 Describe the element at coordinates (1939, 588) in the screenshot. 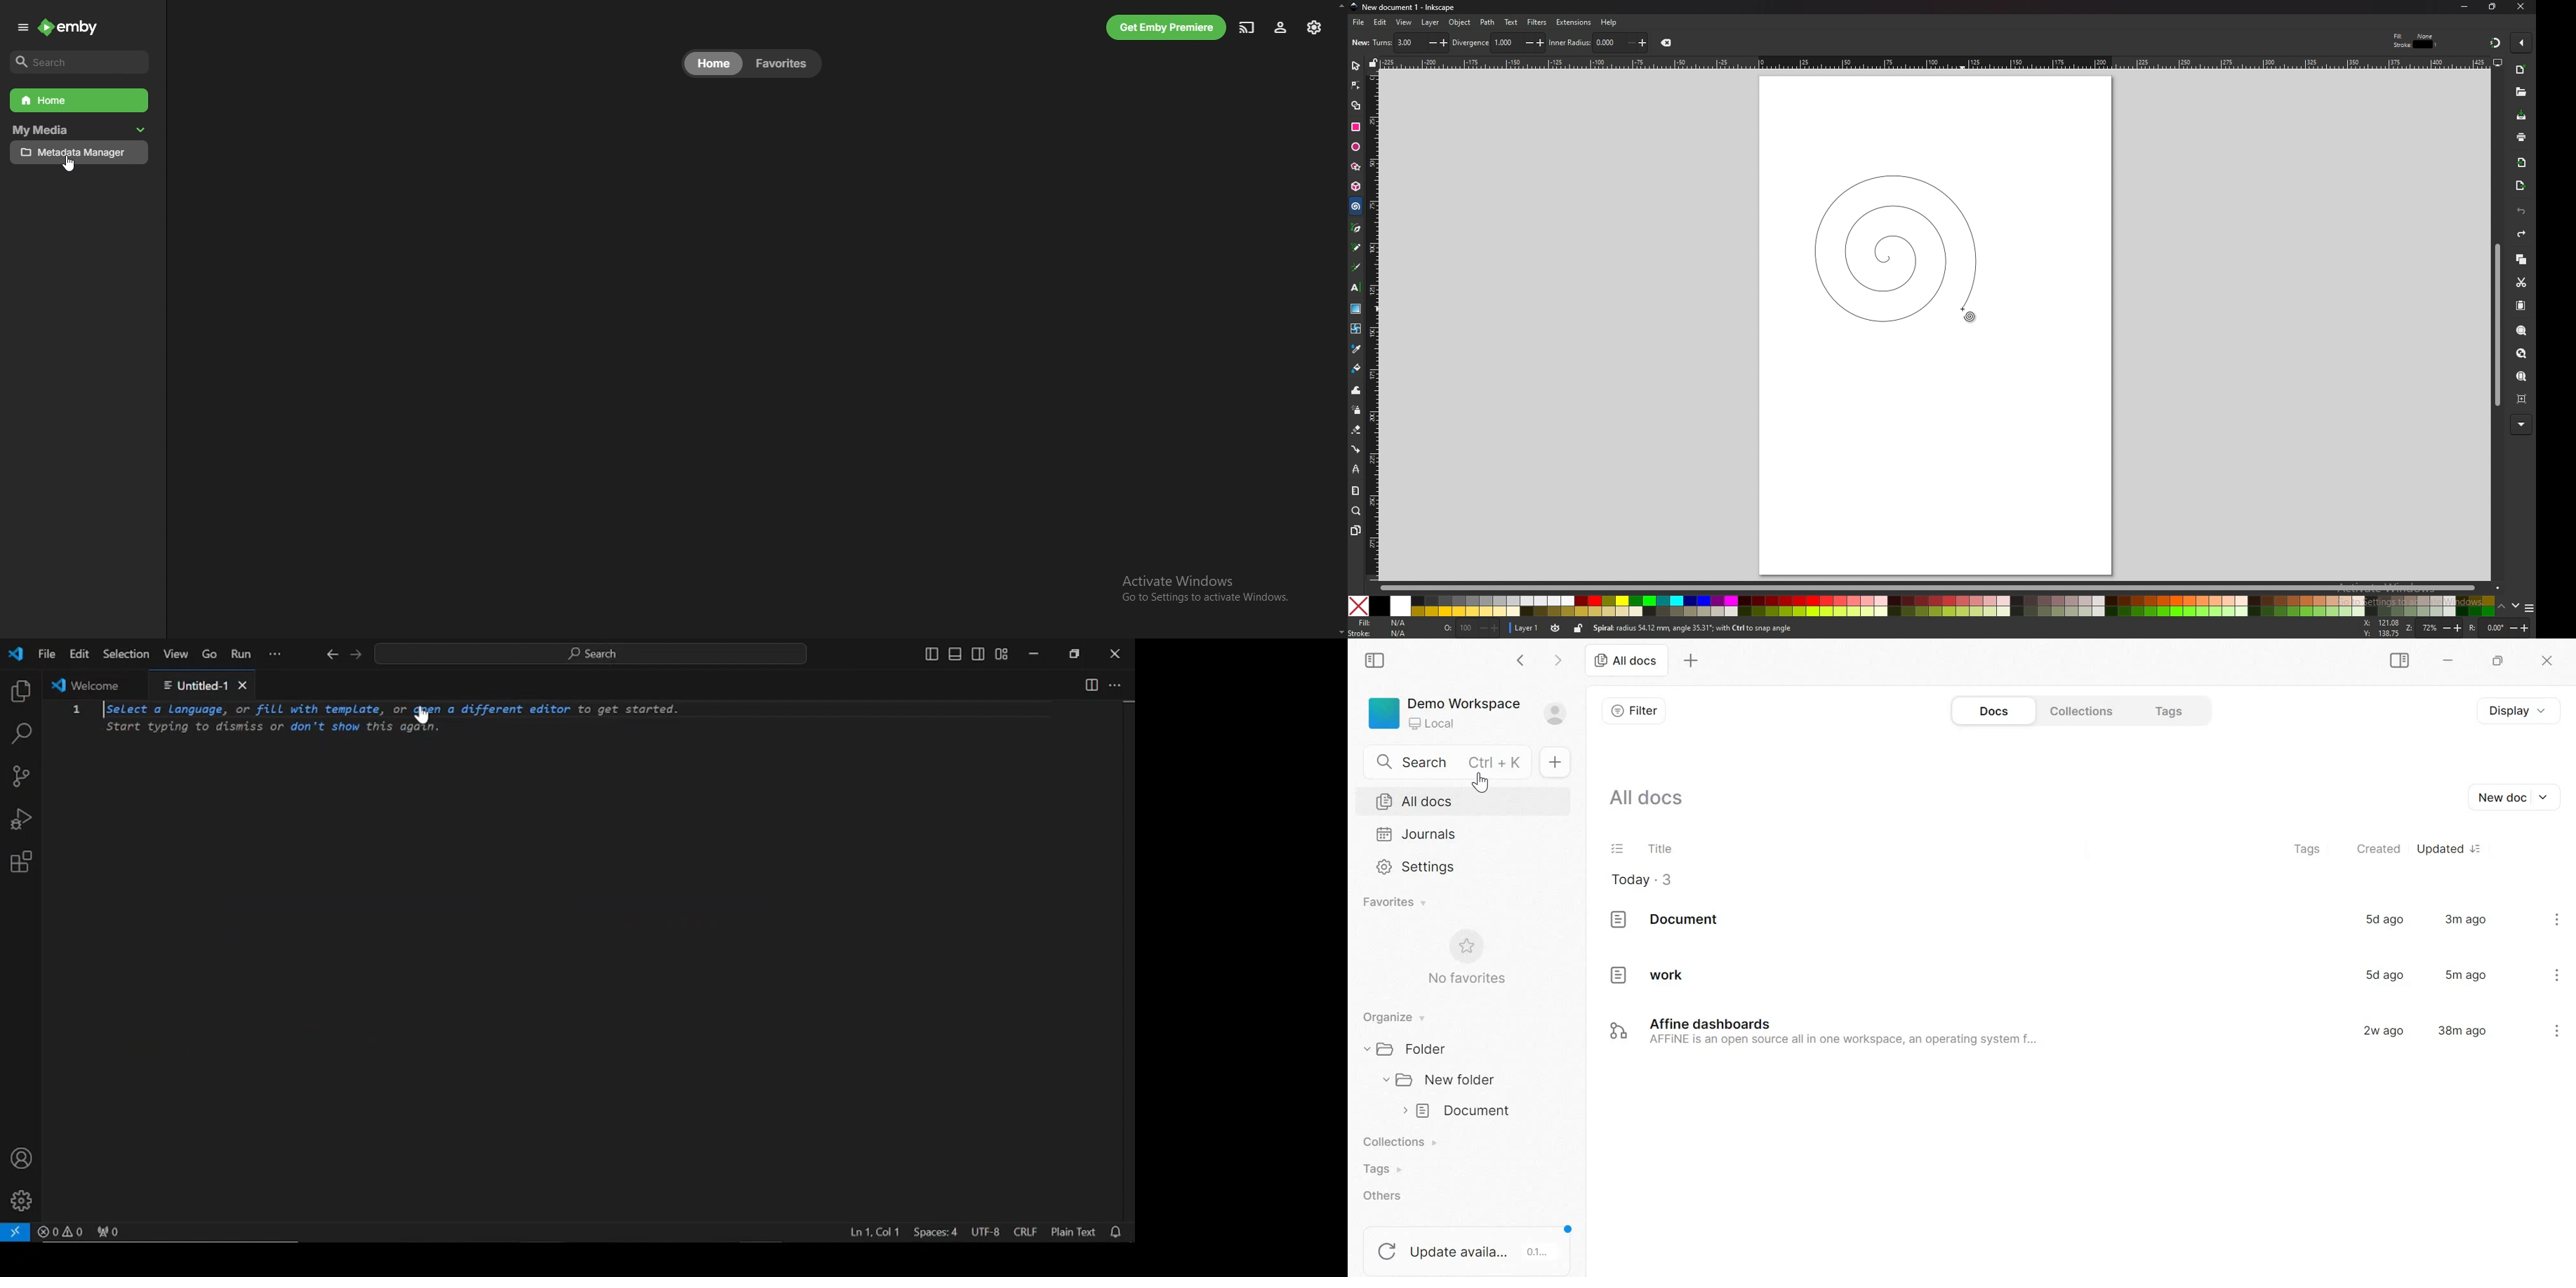

I see `scroll bar` at that location.